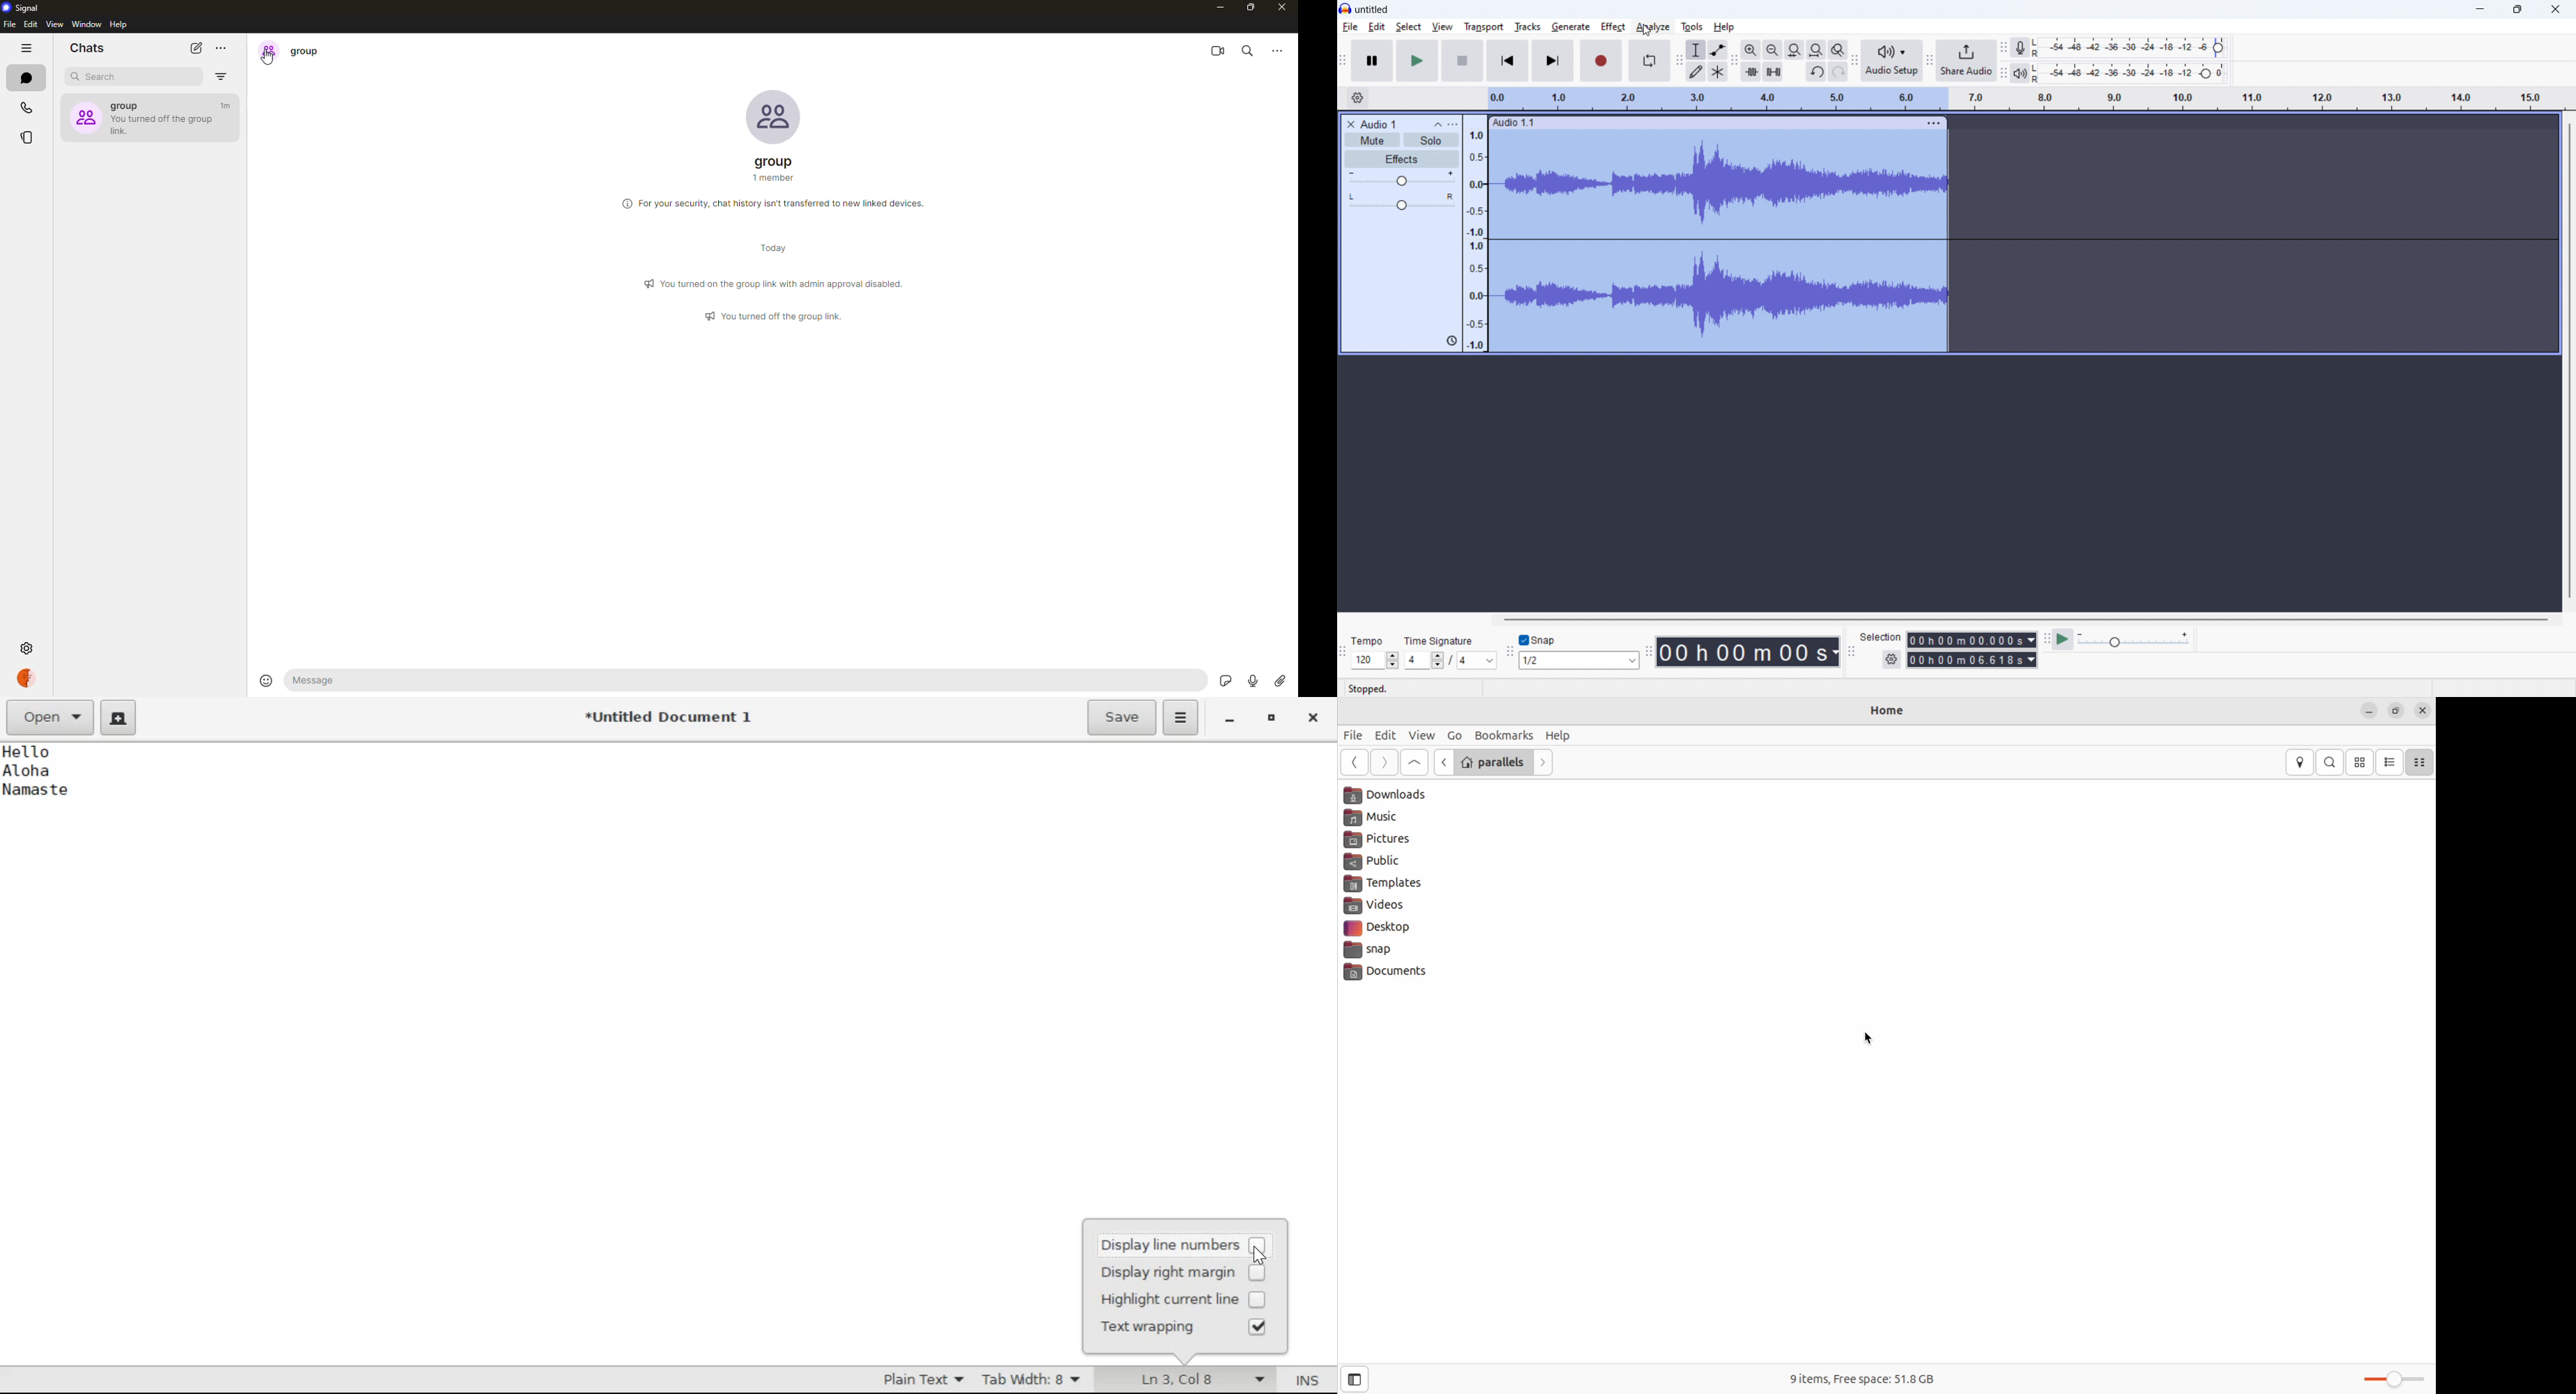  I want to click on vertical scrollbar, so click(2568, 359).